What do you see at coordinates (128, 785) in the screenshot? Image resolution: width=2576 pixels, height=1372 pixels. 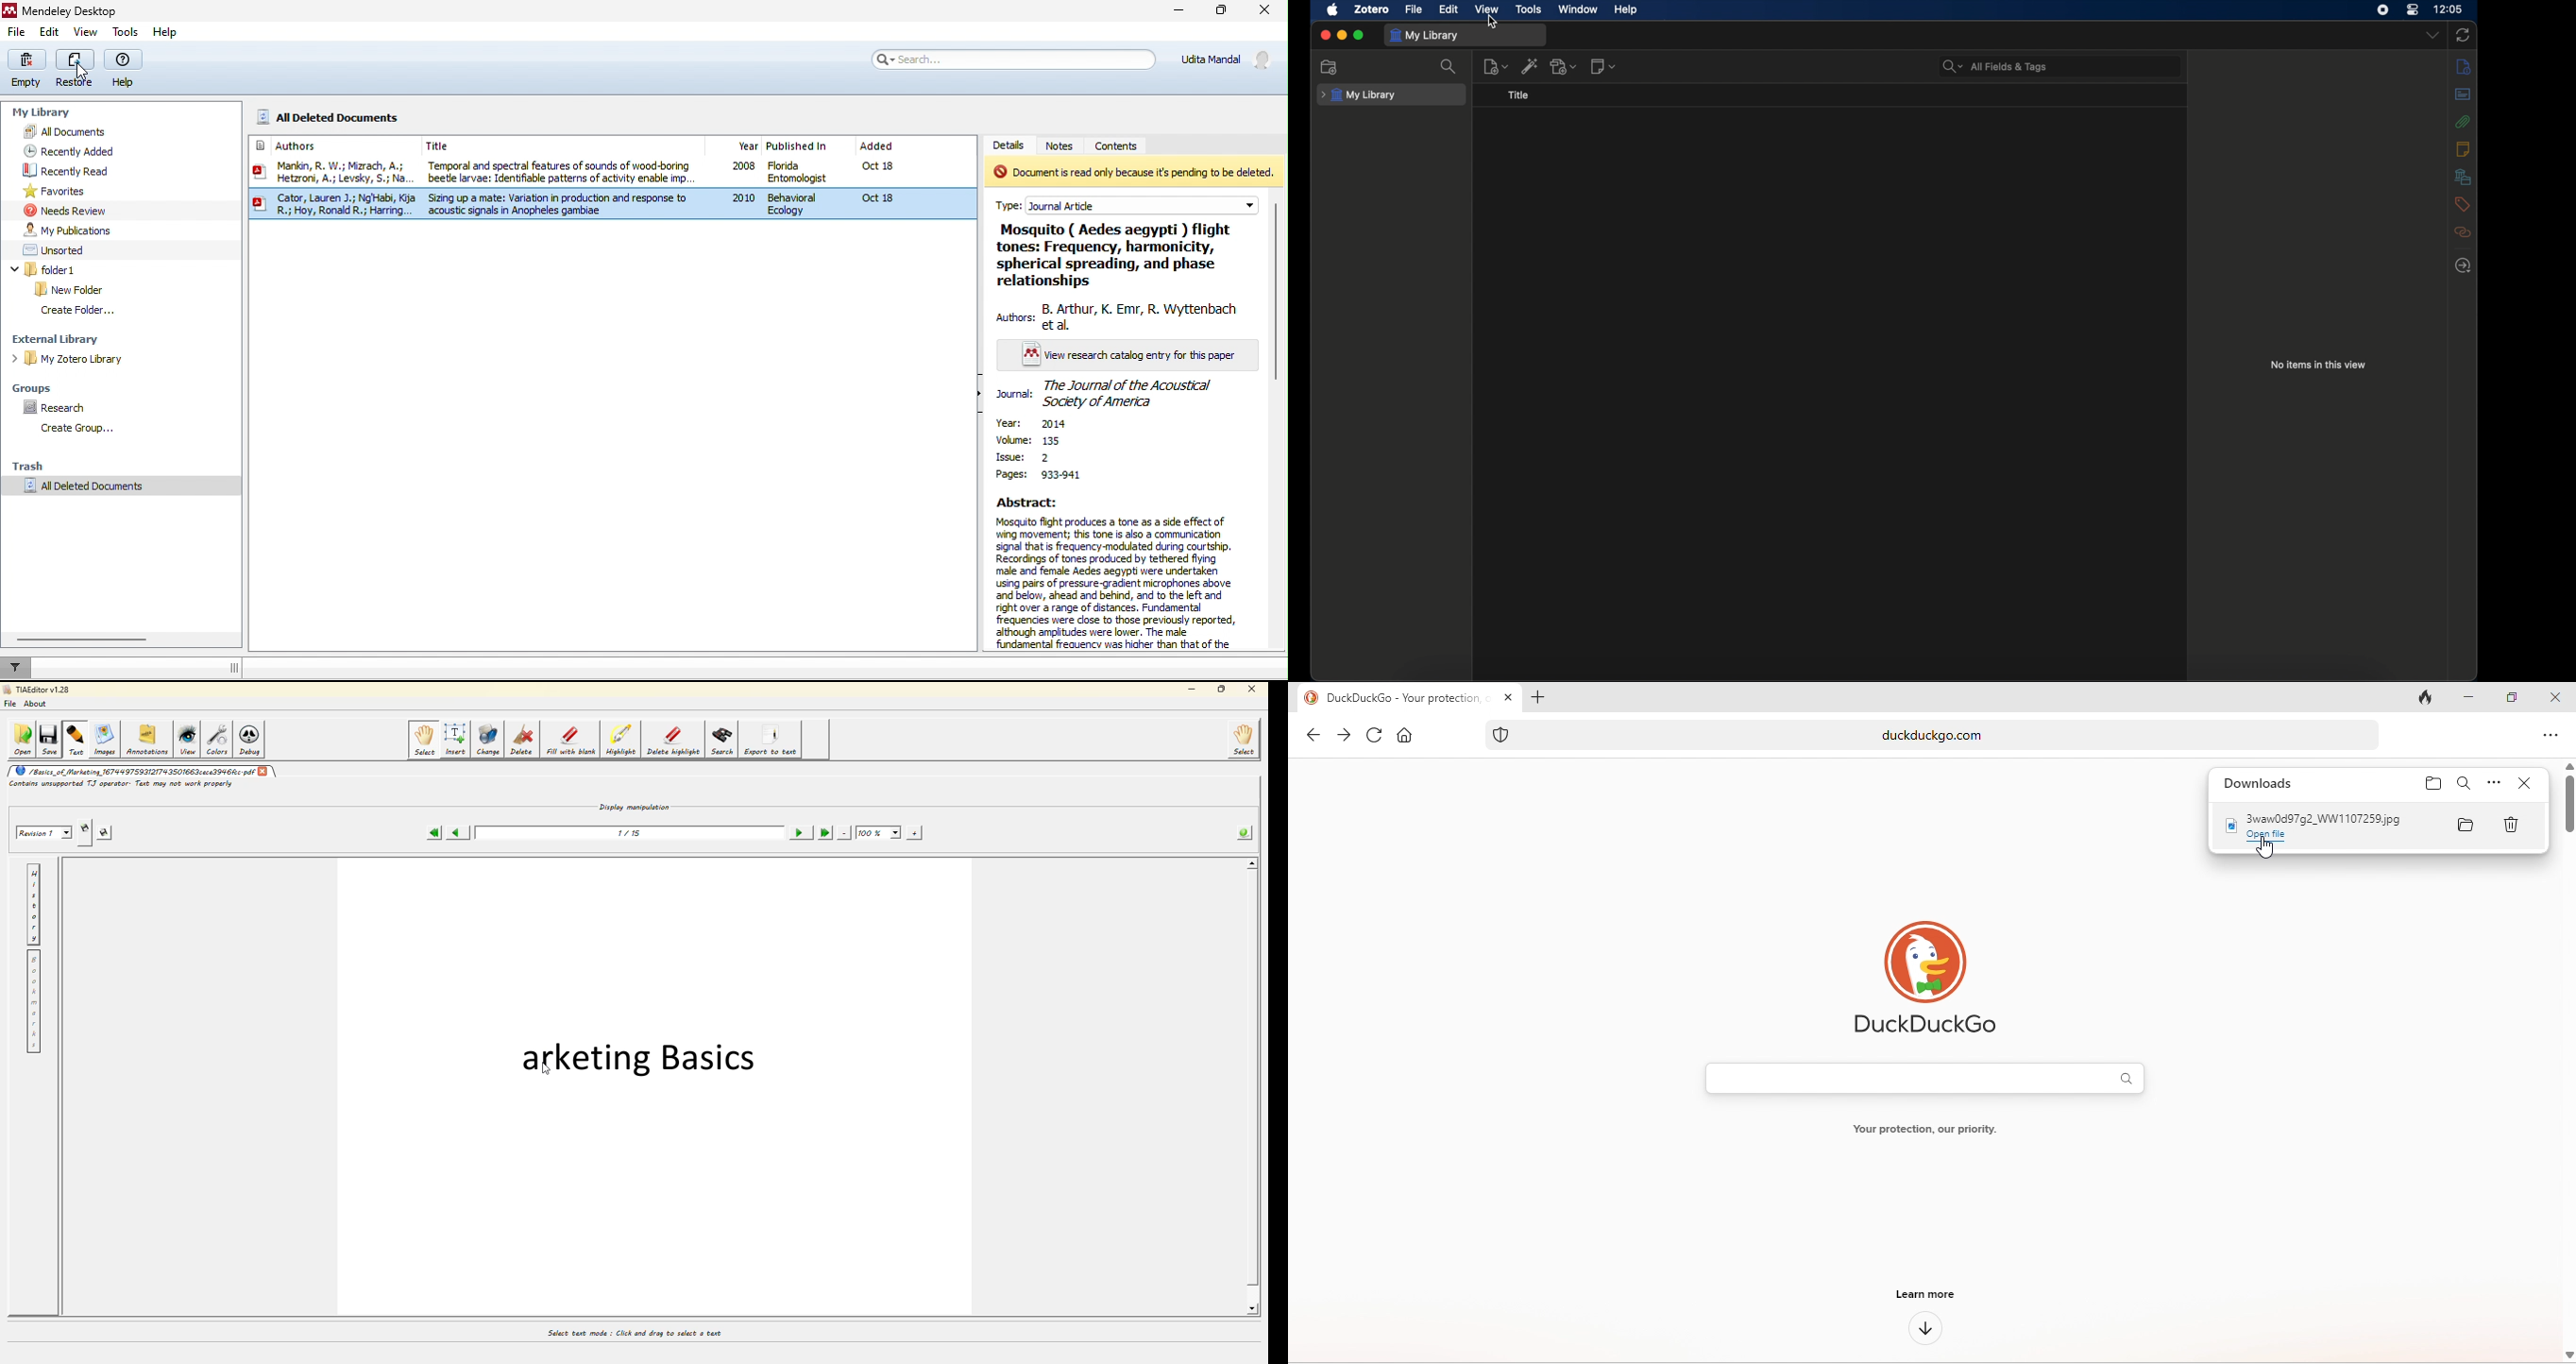 I see `Contains unsupported TJ operator. Text may not work properly. ` at bounding box center [128, 785].